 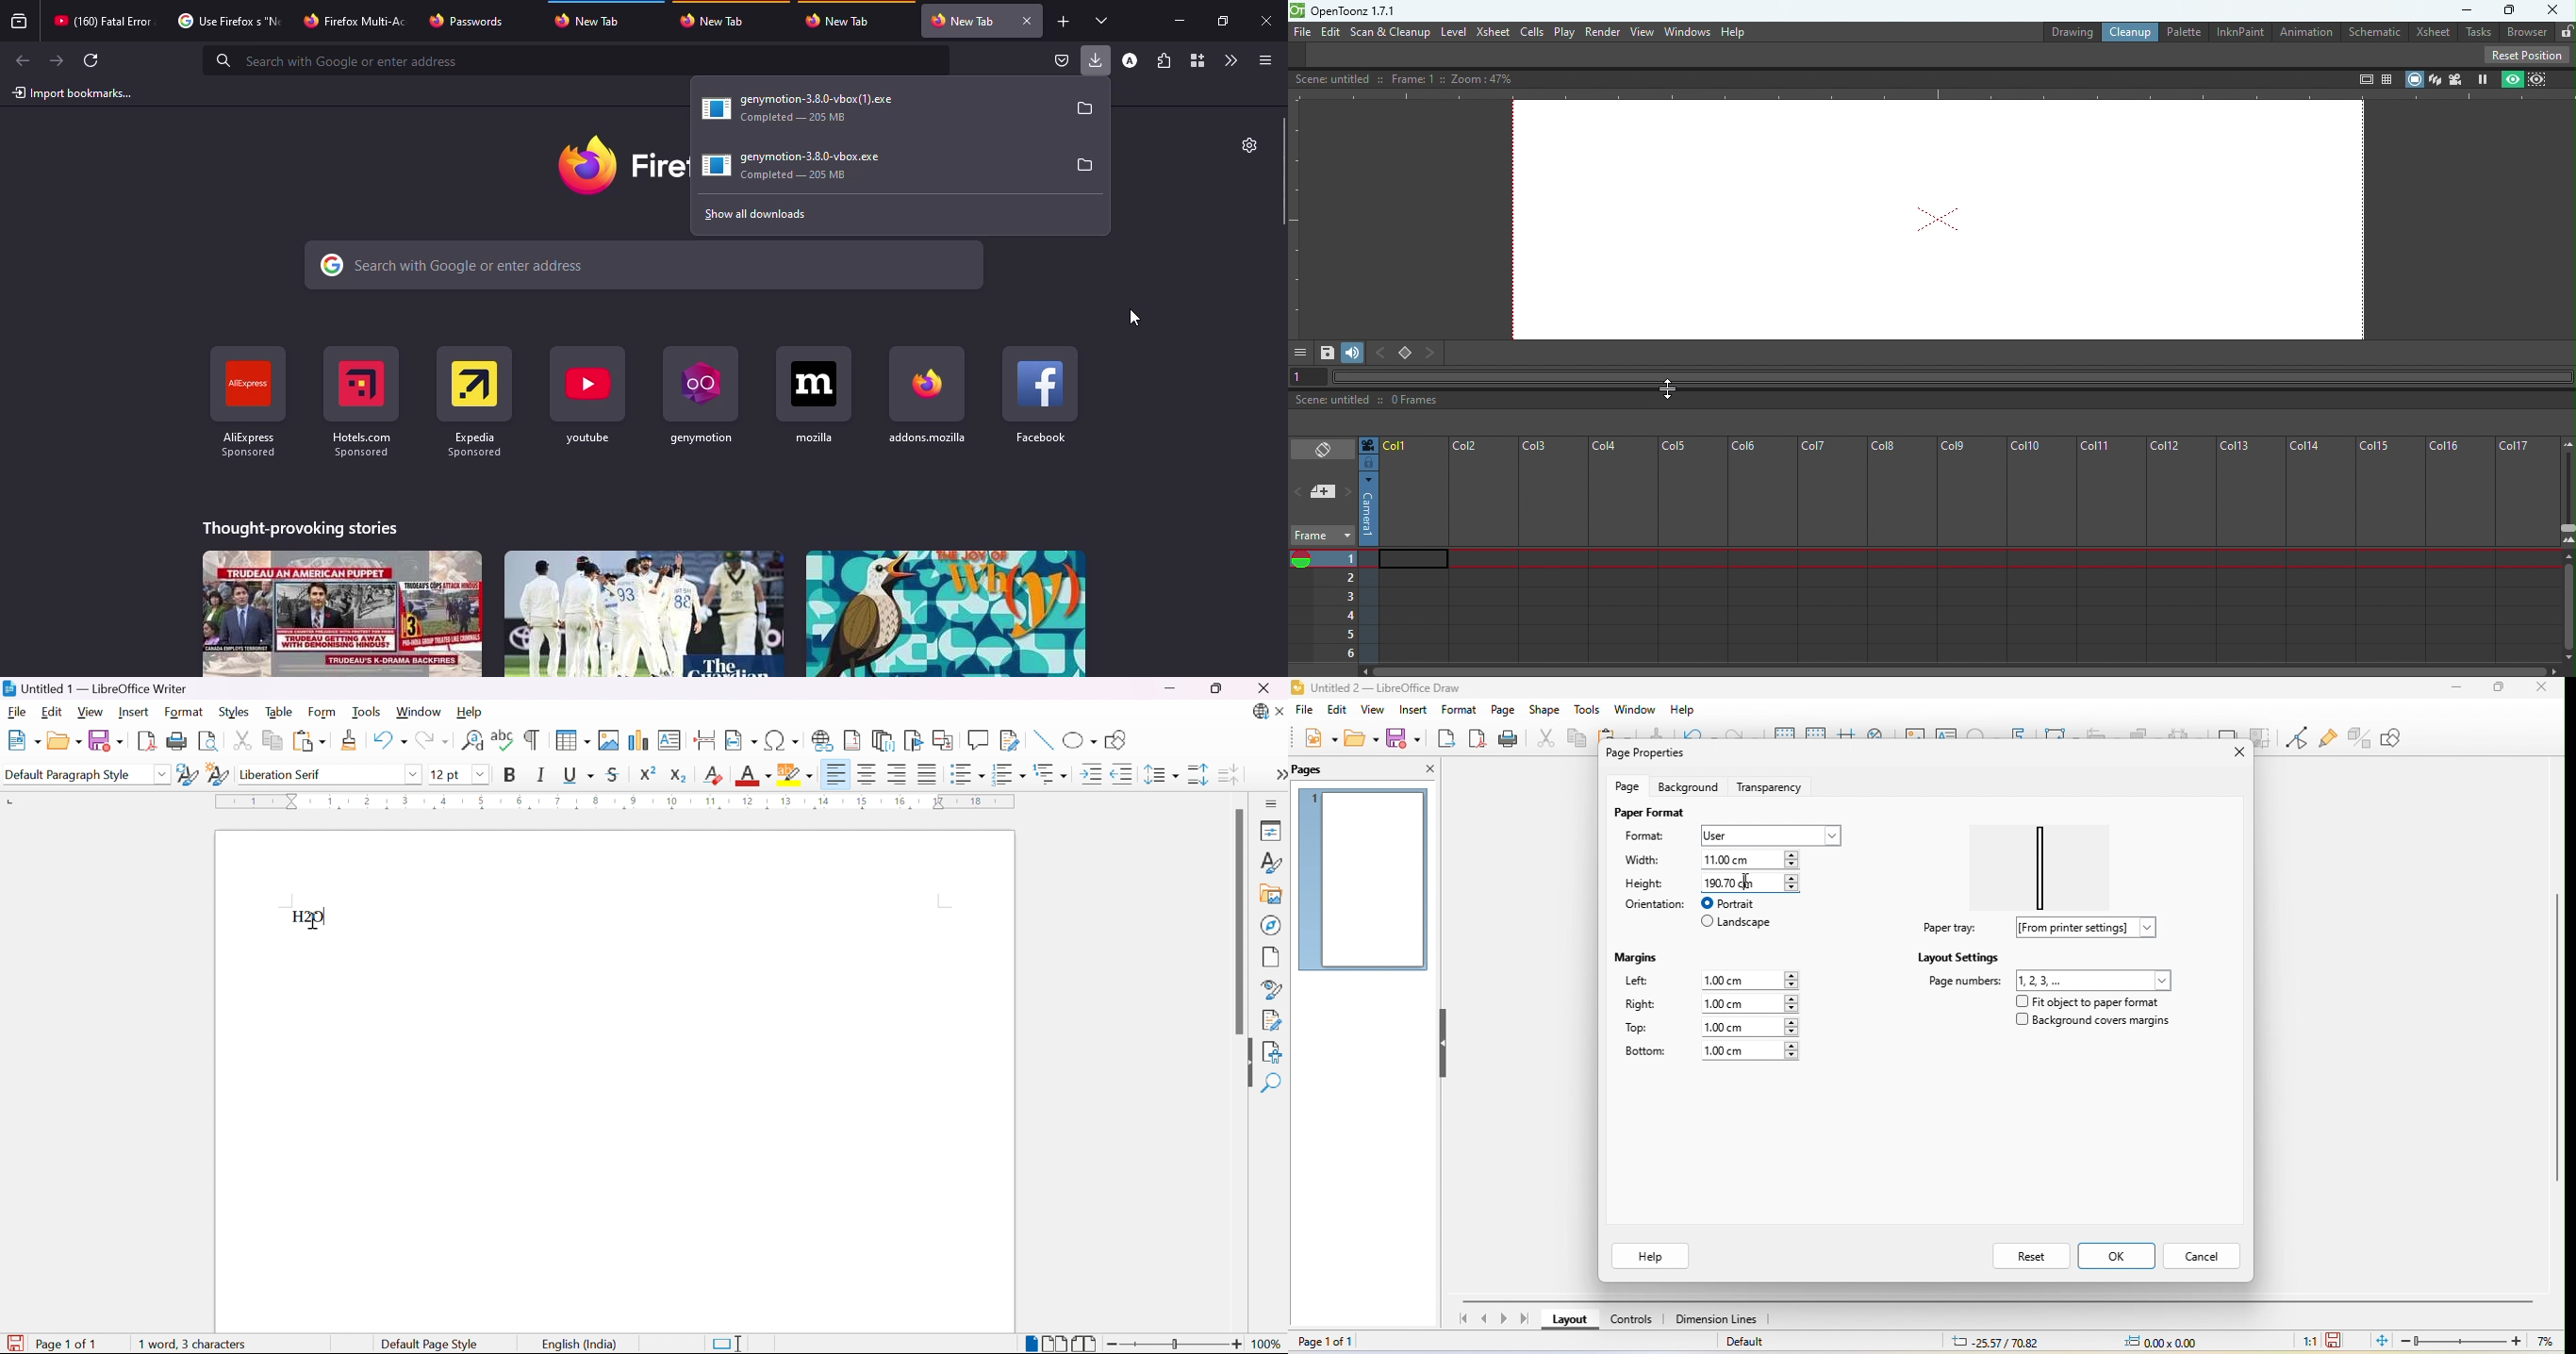 What do you see at coordinates (2047, 861) in the screenshot?
I see `paper` at bounding box center [2047, 861].